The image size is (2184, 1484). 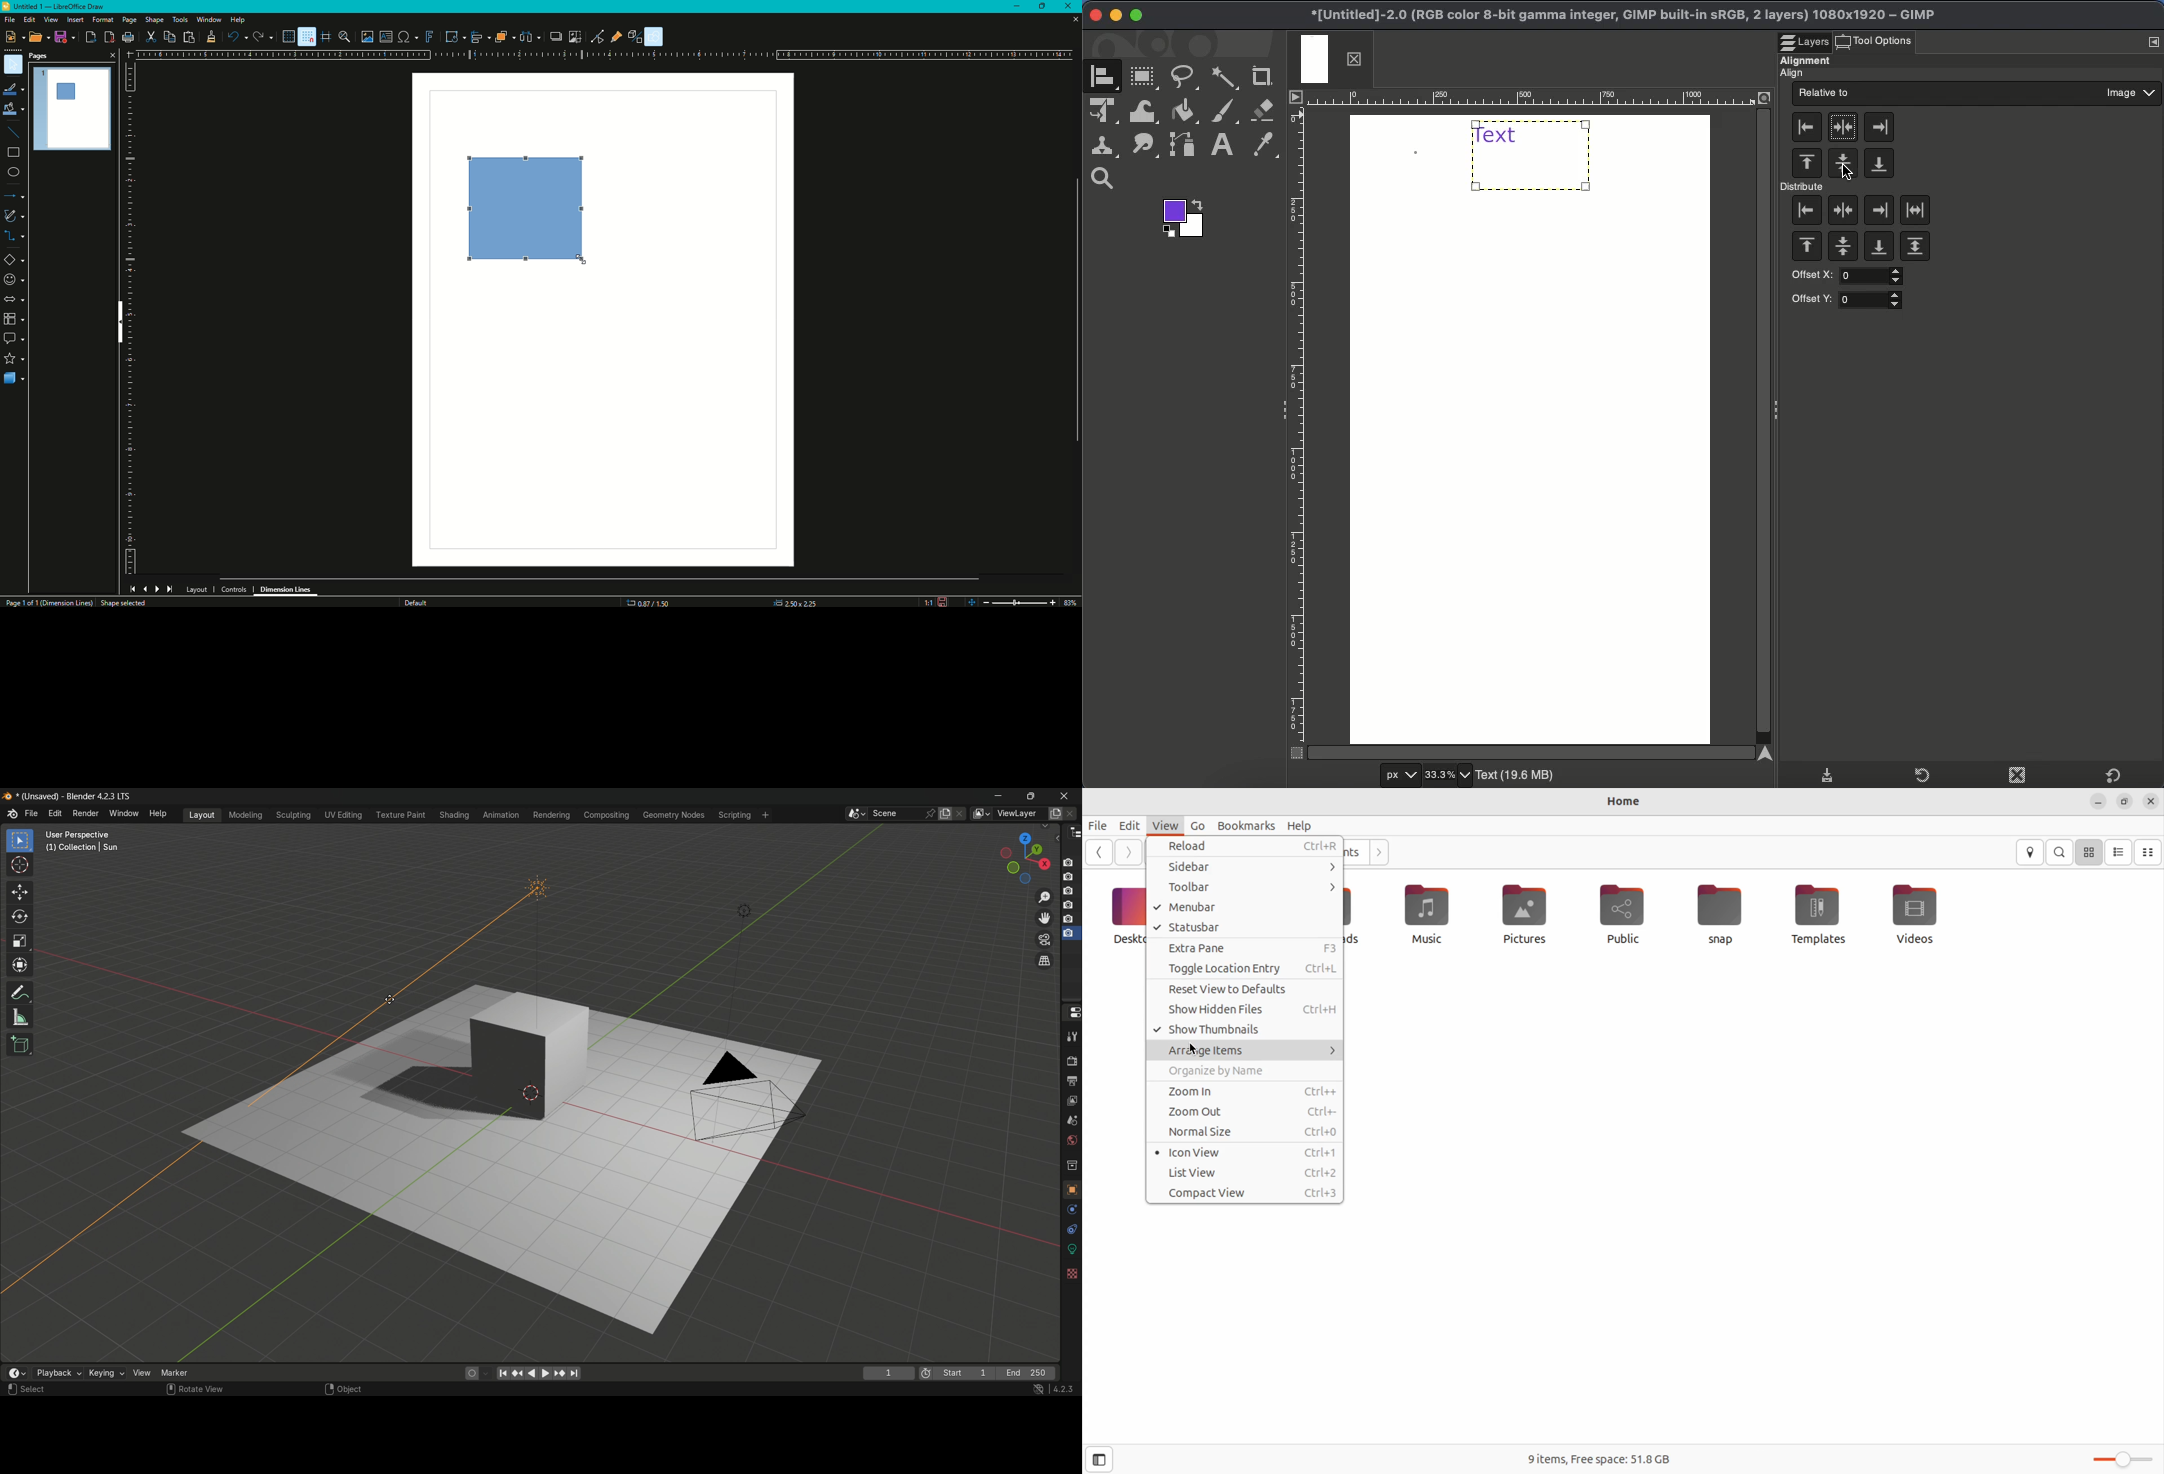 I want to click on Select at least three objects, so click(x=530, y=36).